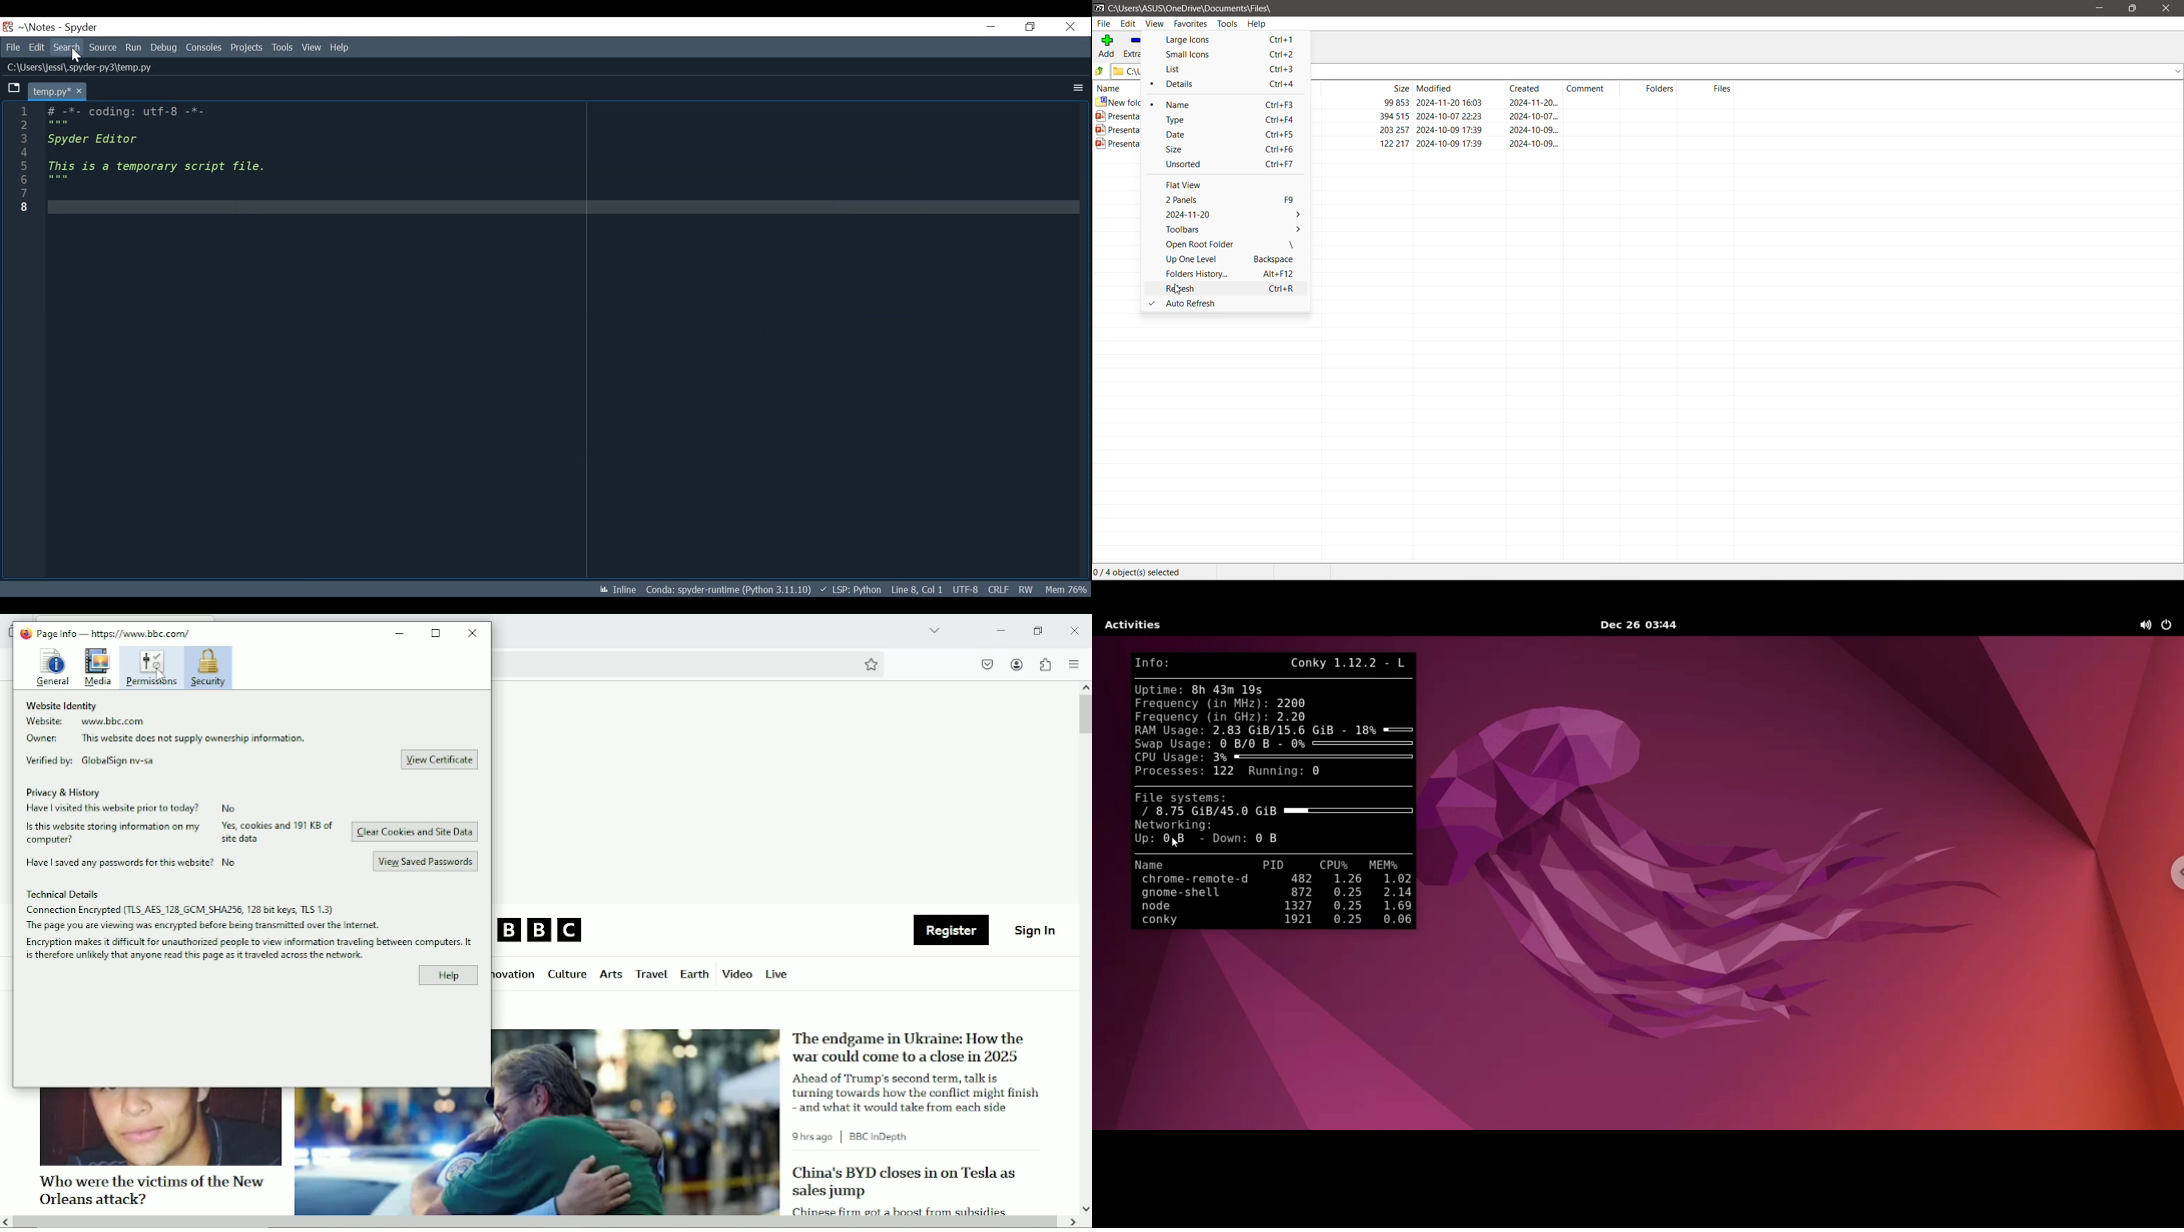  I want to click on Name, so click(1190, 104).